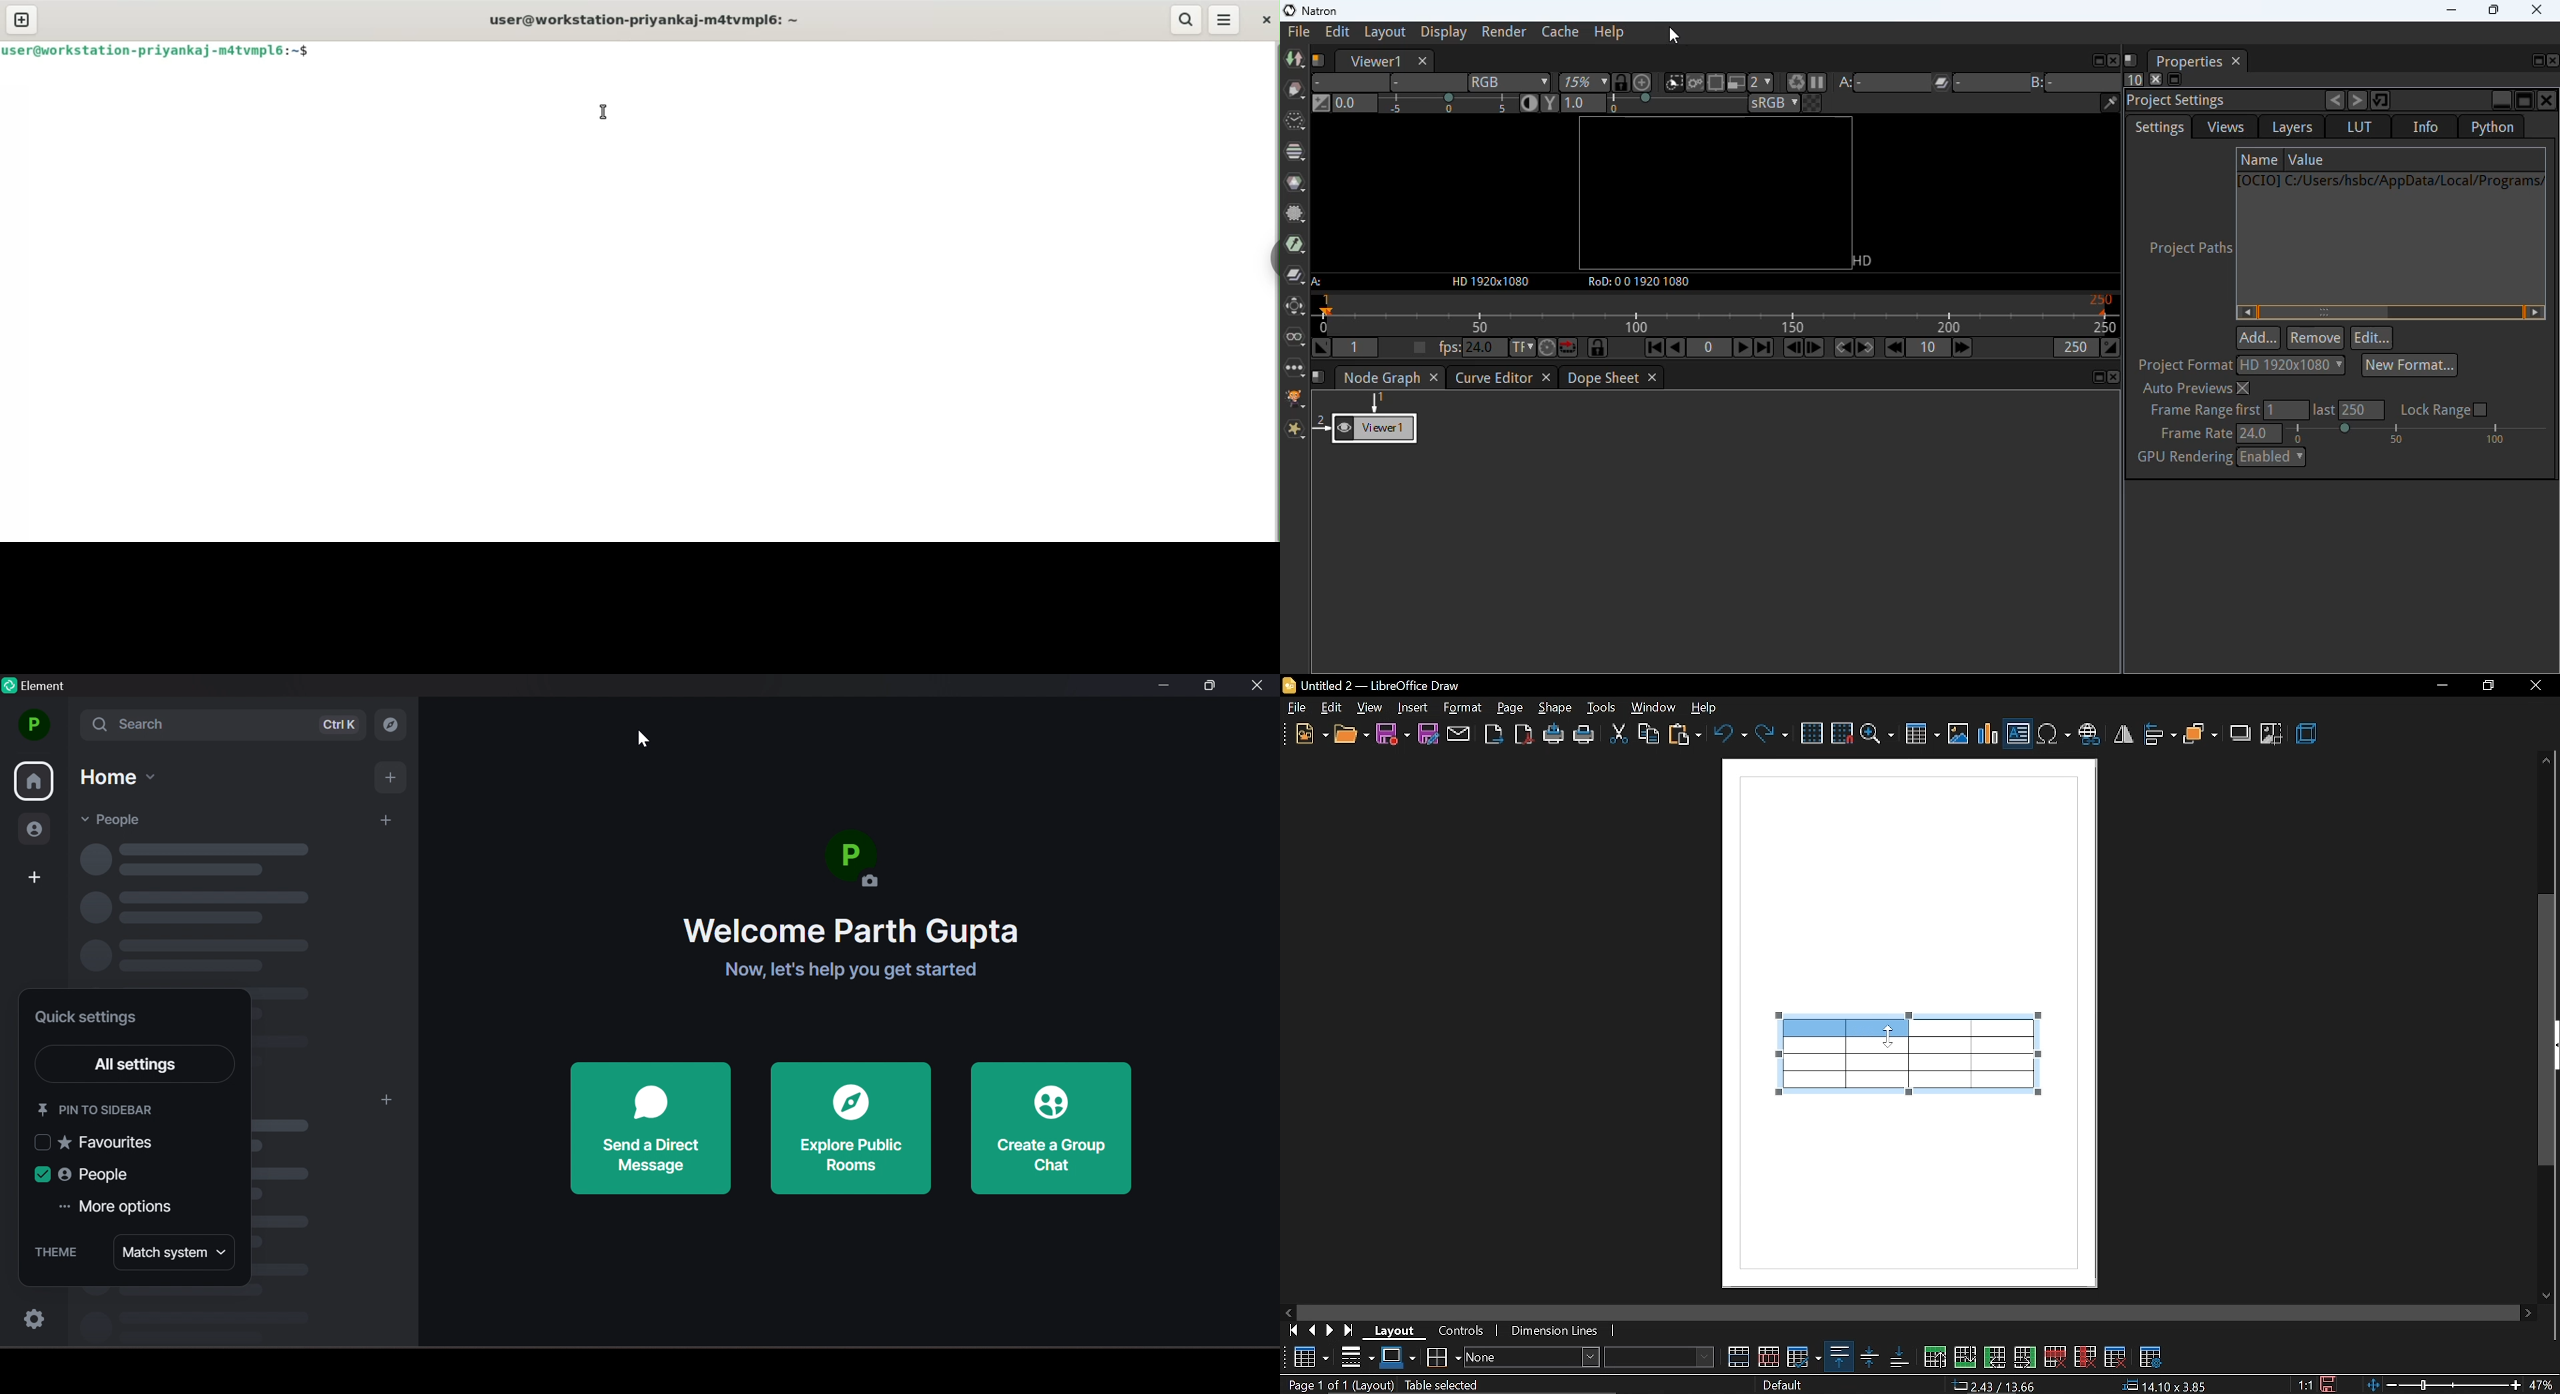  Describe the element at coordinates (842, 971) in the screenshot. I see `now lets help you get started` at that location.